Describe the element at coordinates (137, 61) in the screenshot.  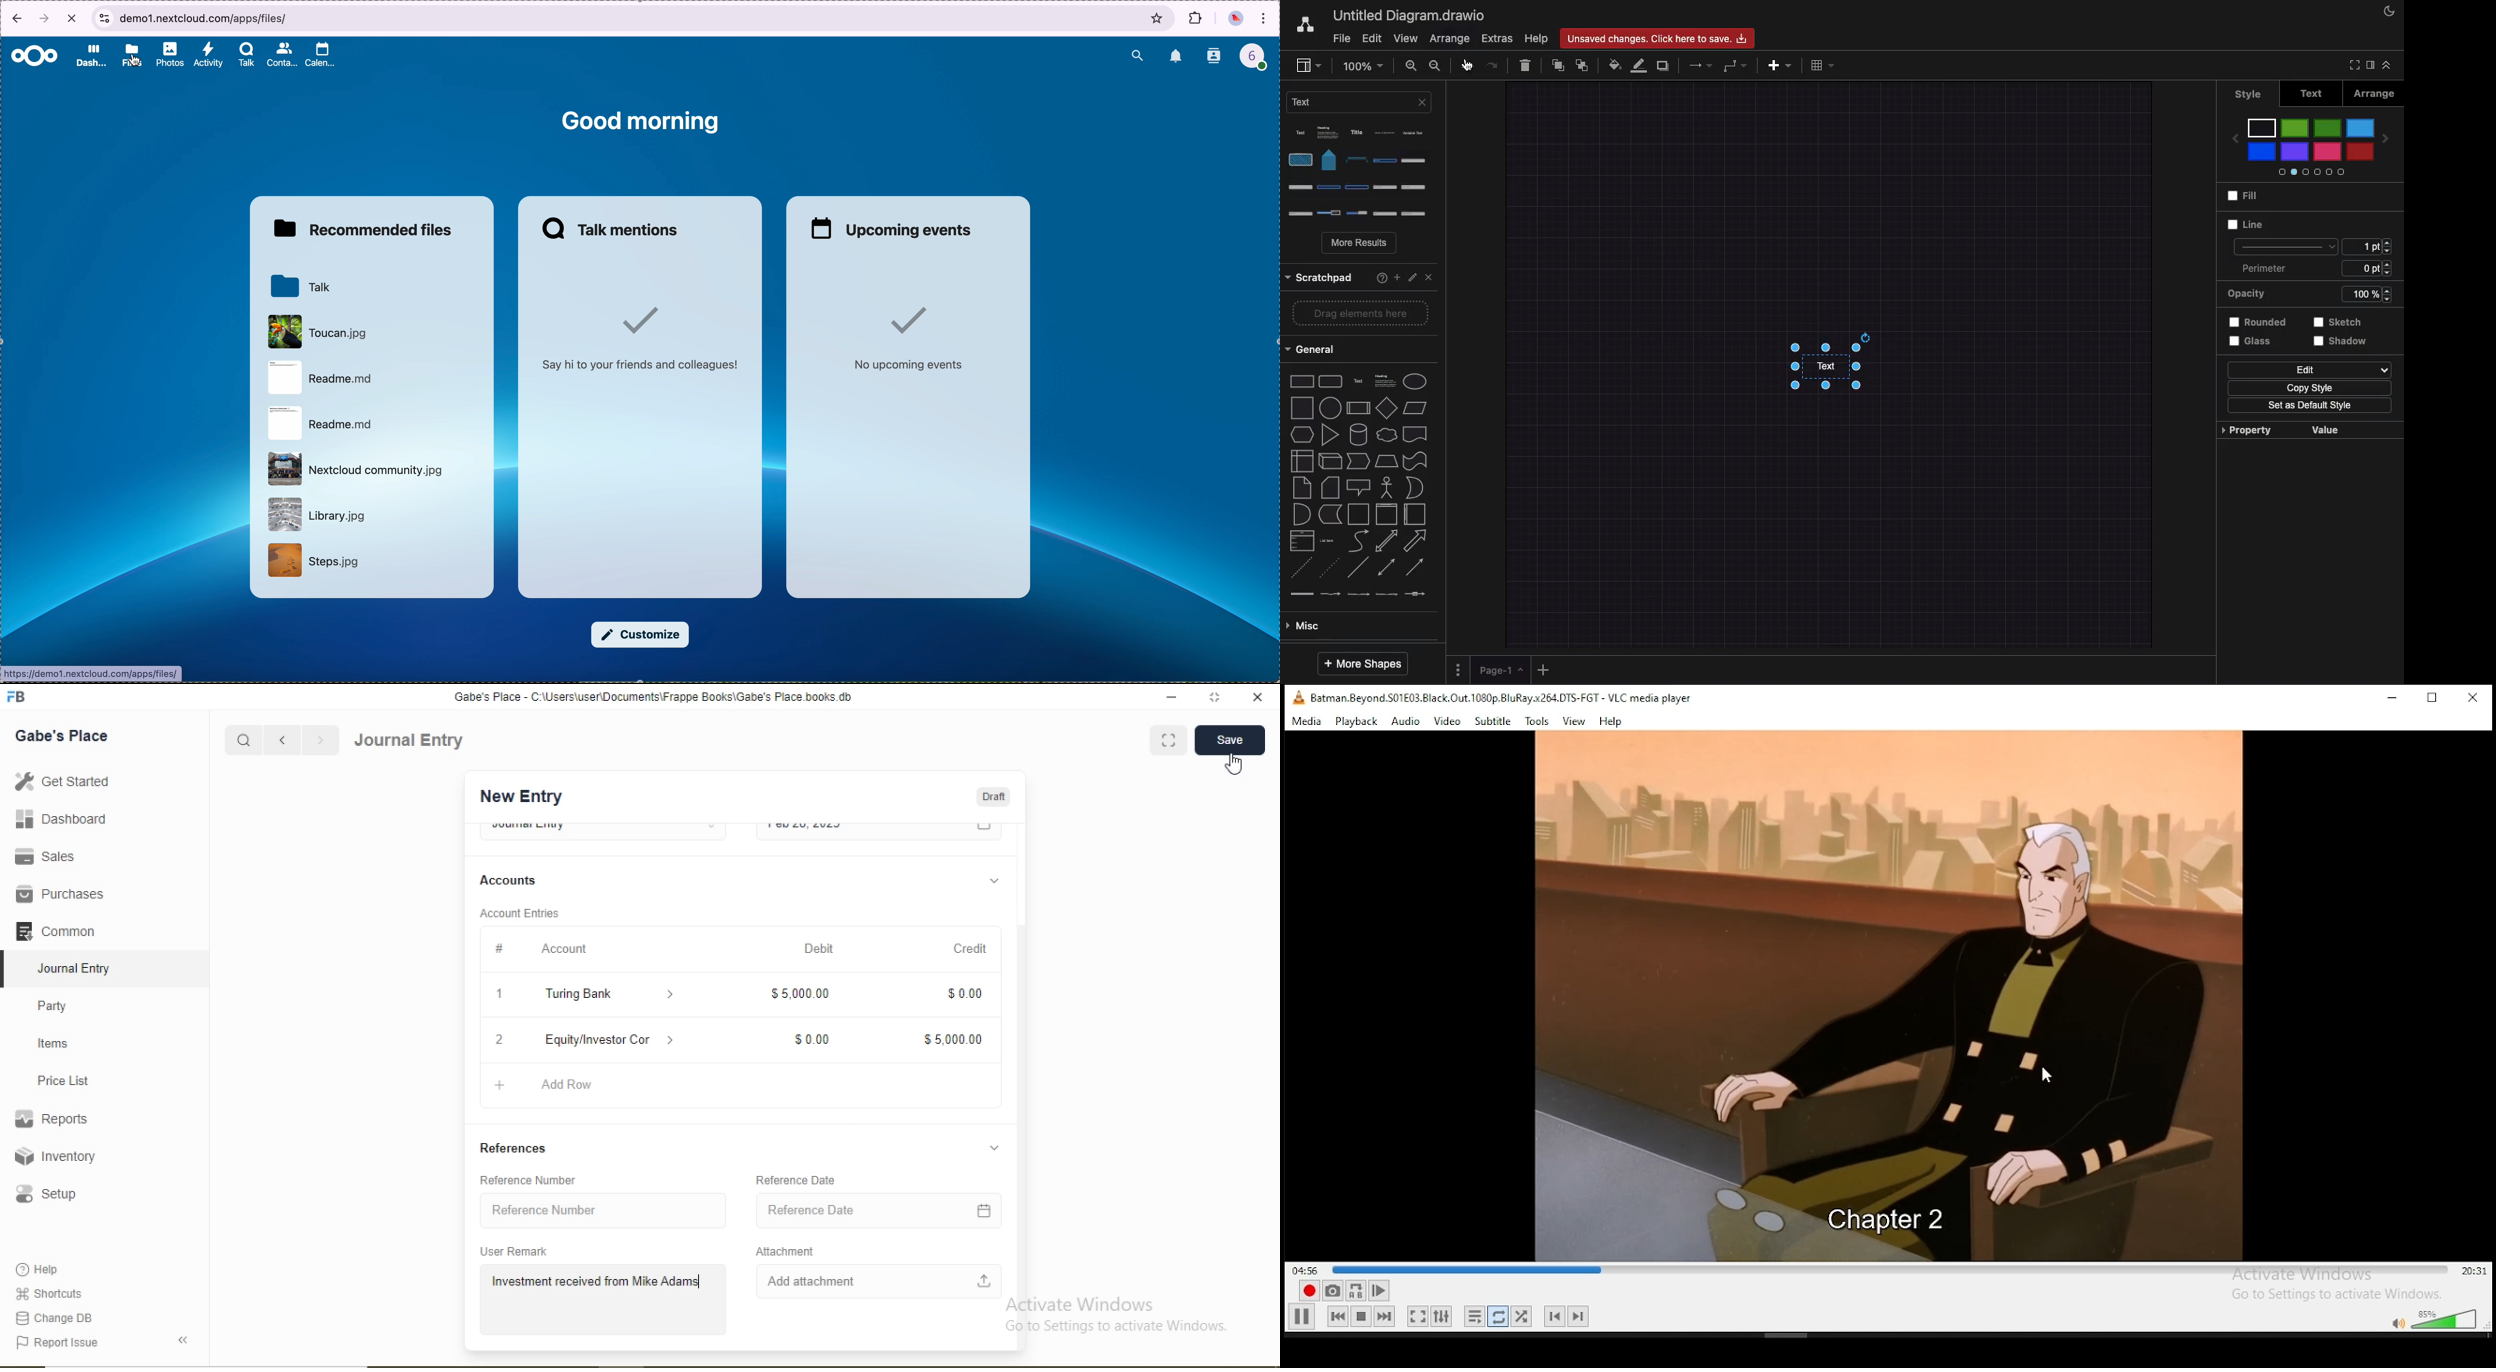
I see `cursor` at that location.